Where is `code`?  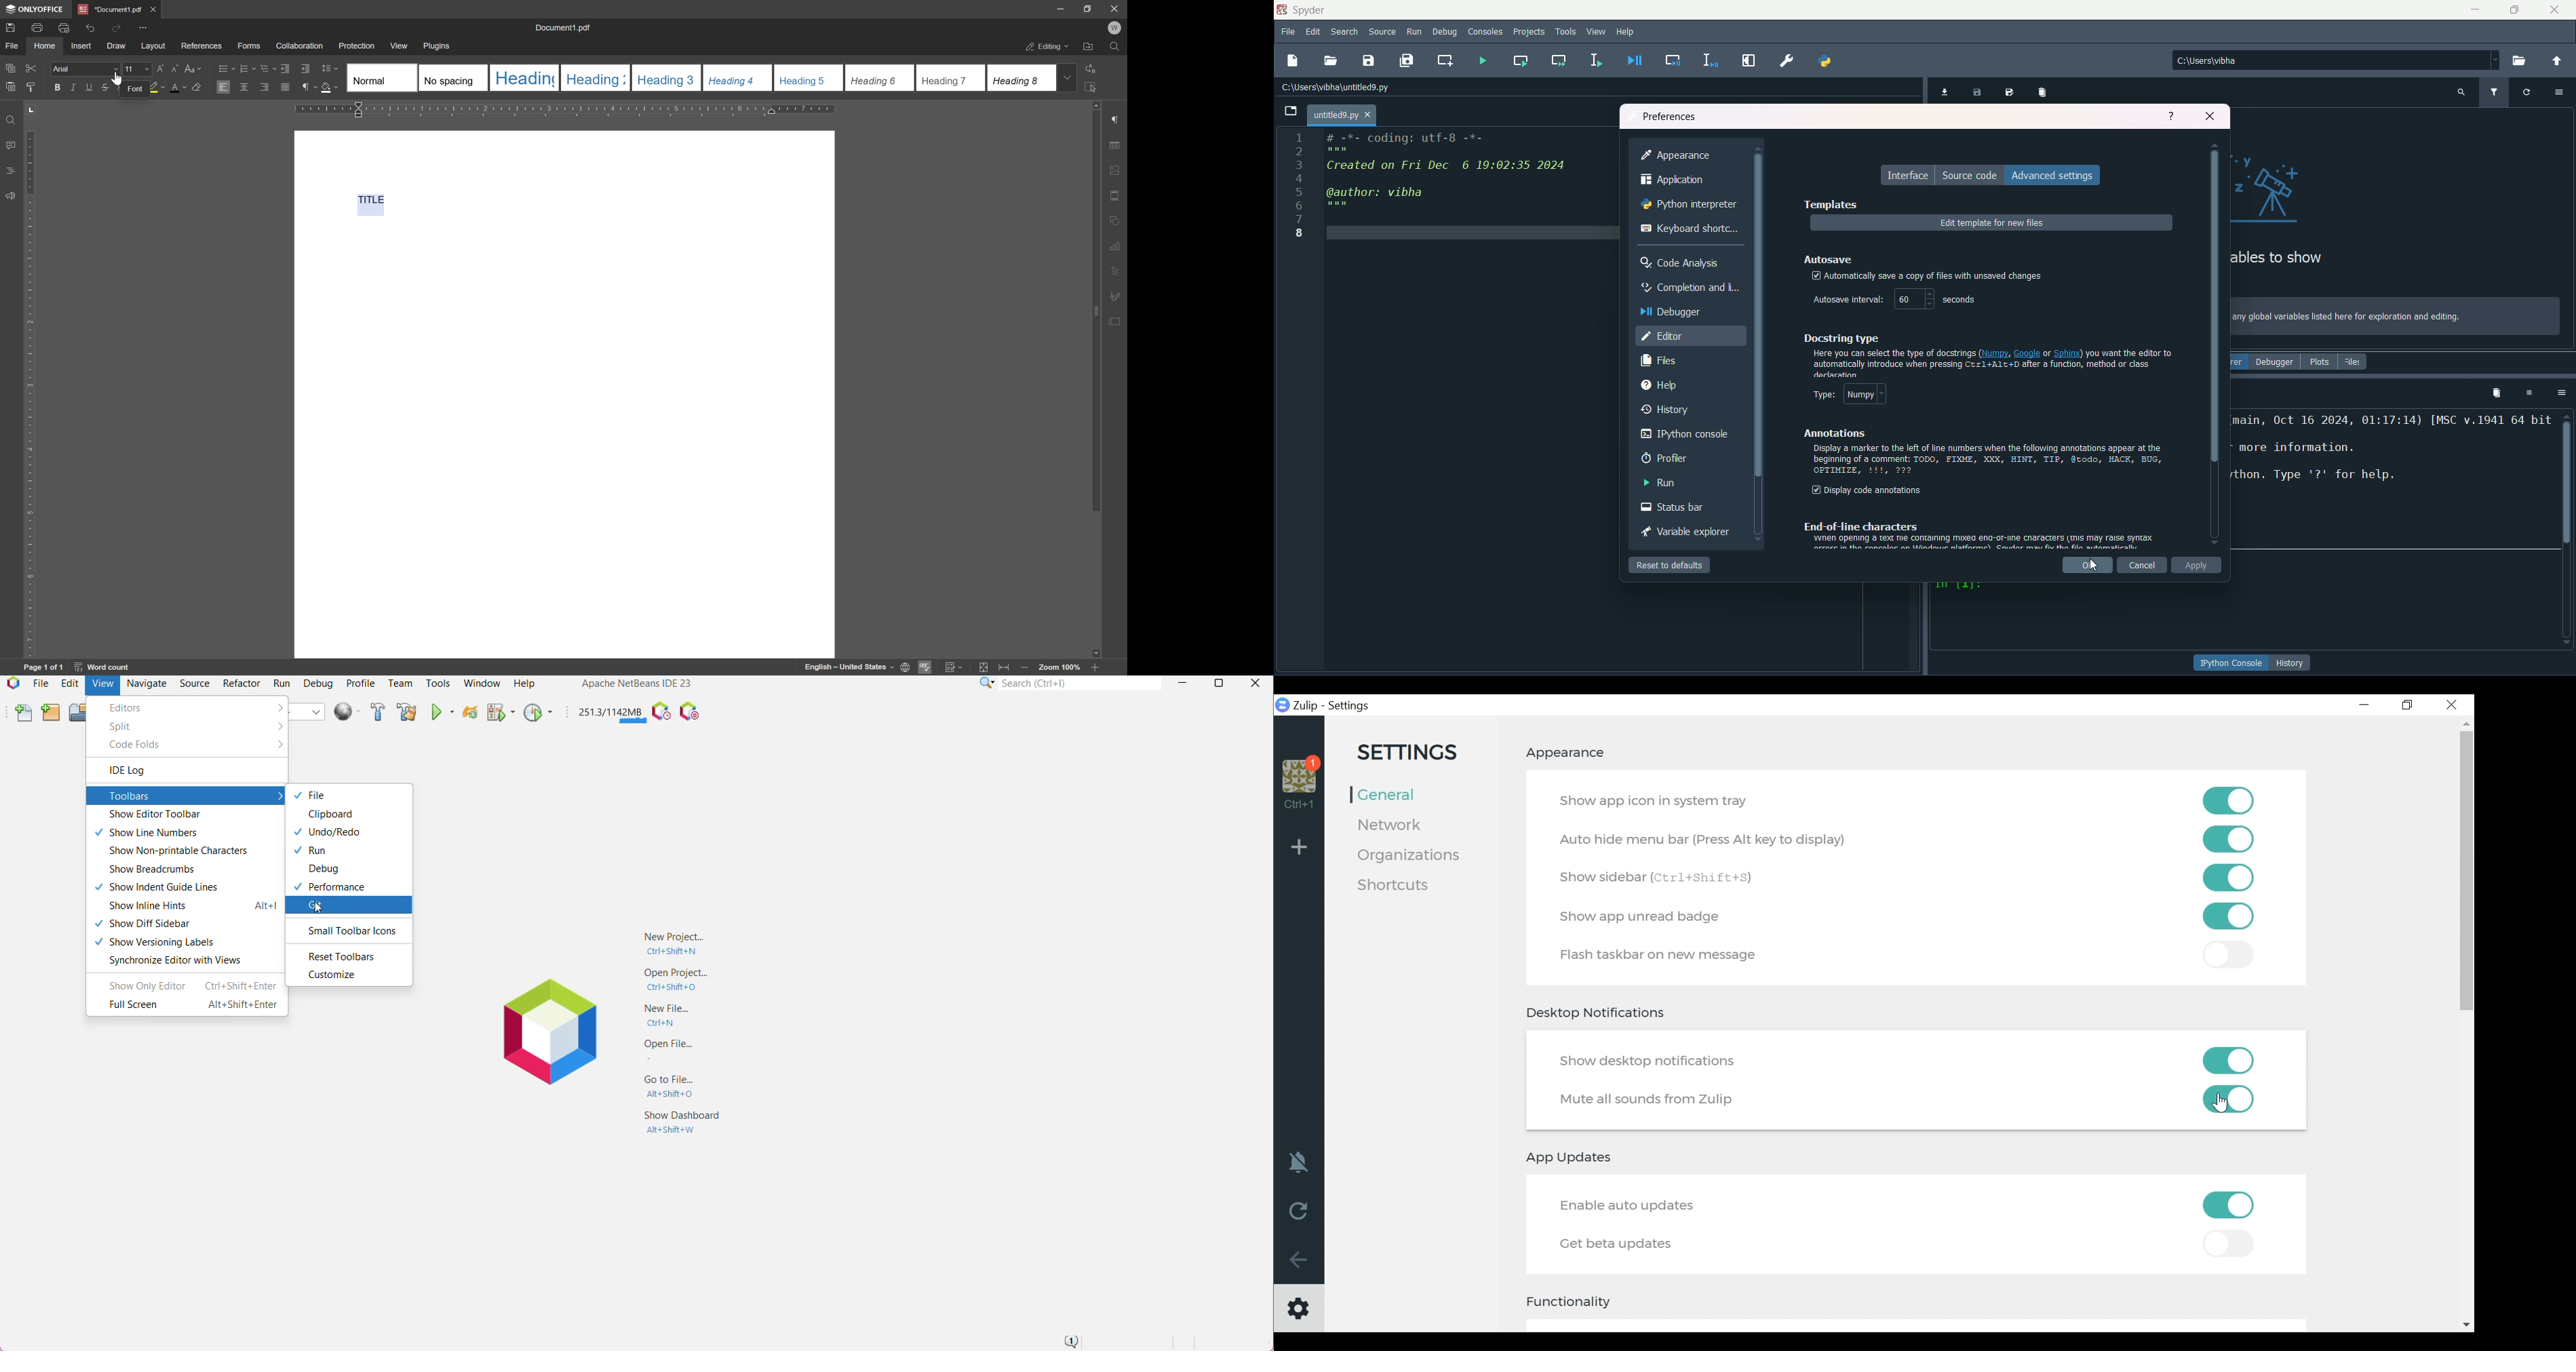 code is located at coordinates (1448, 173).